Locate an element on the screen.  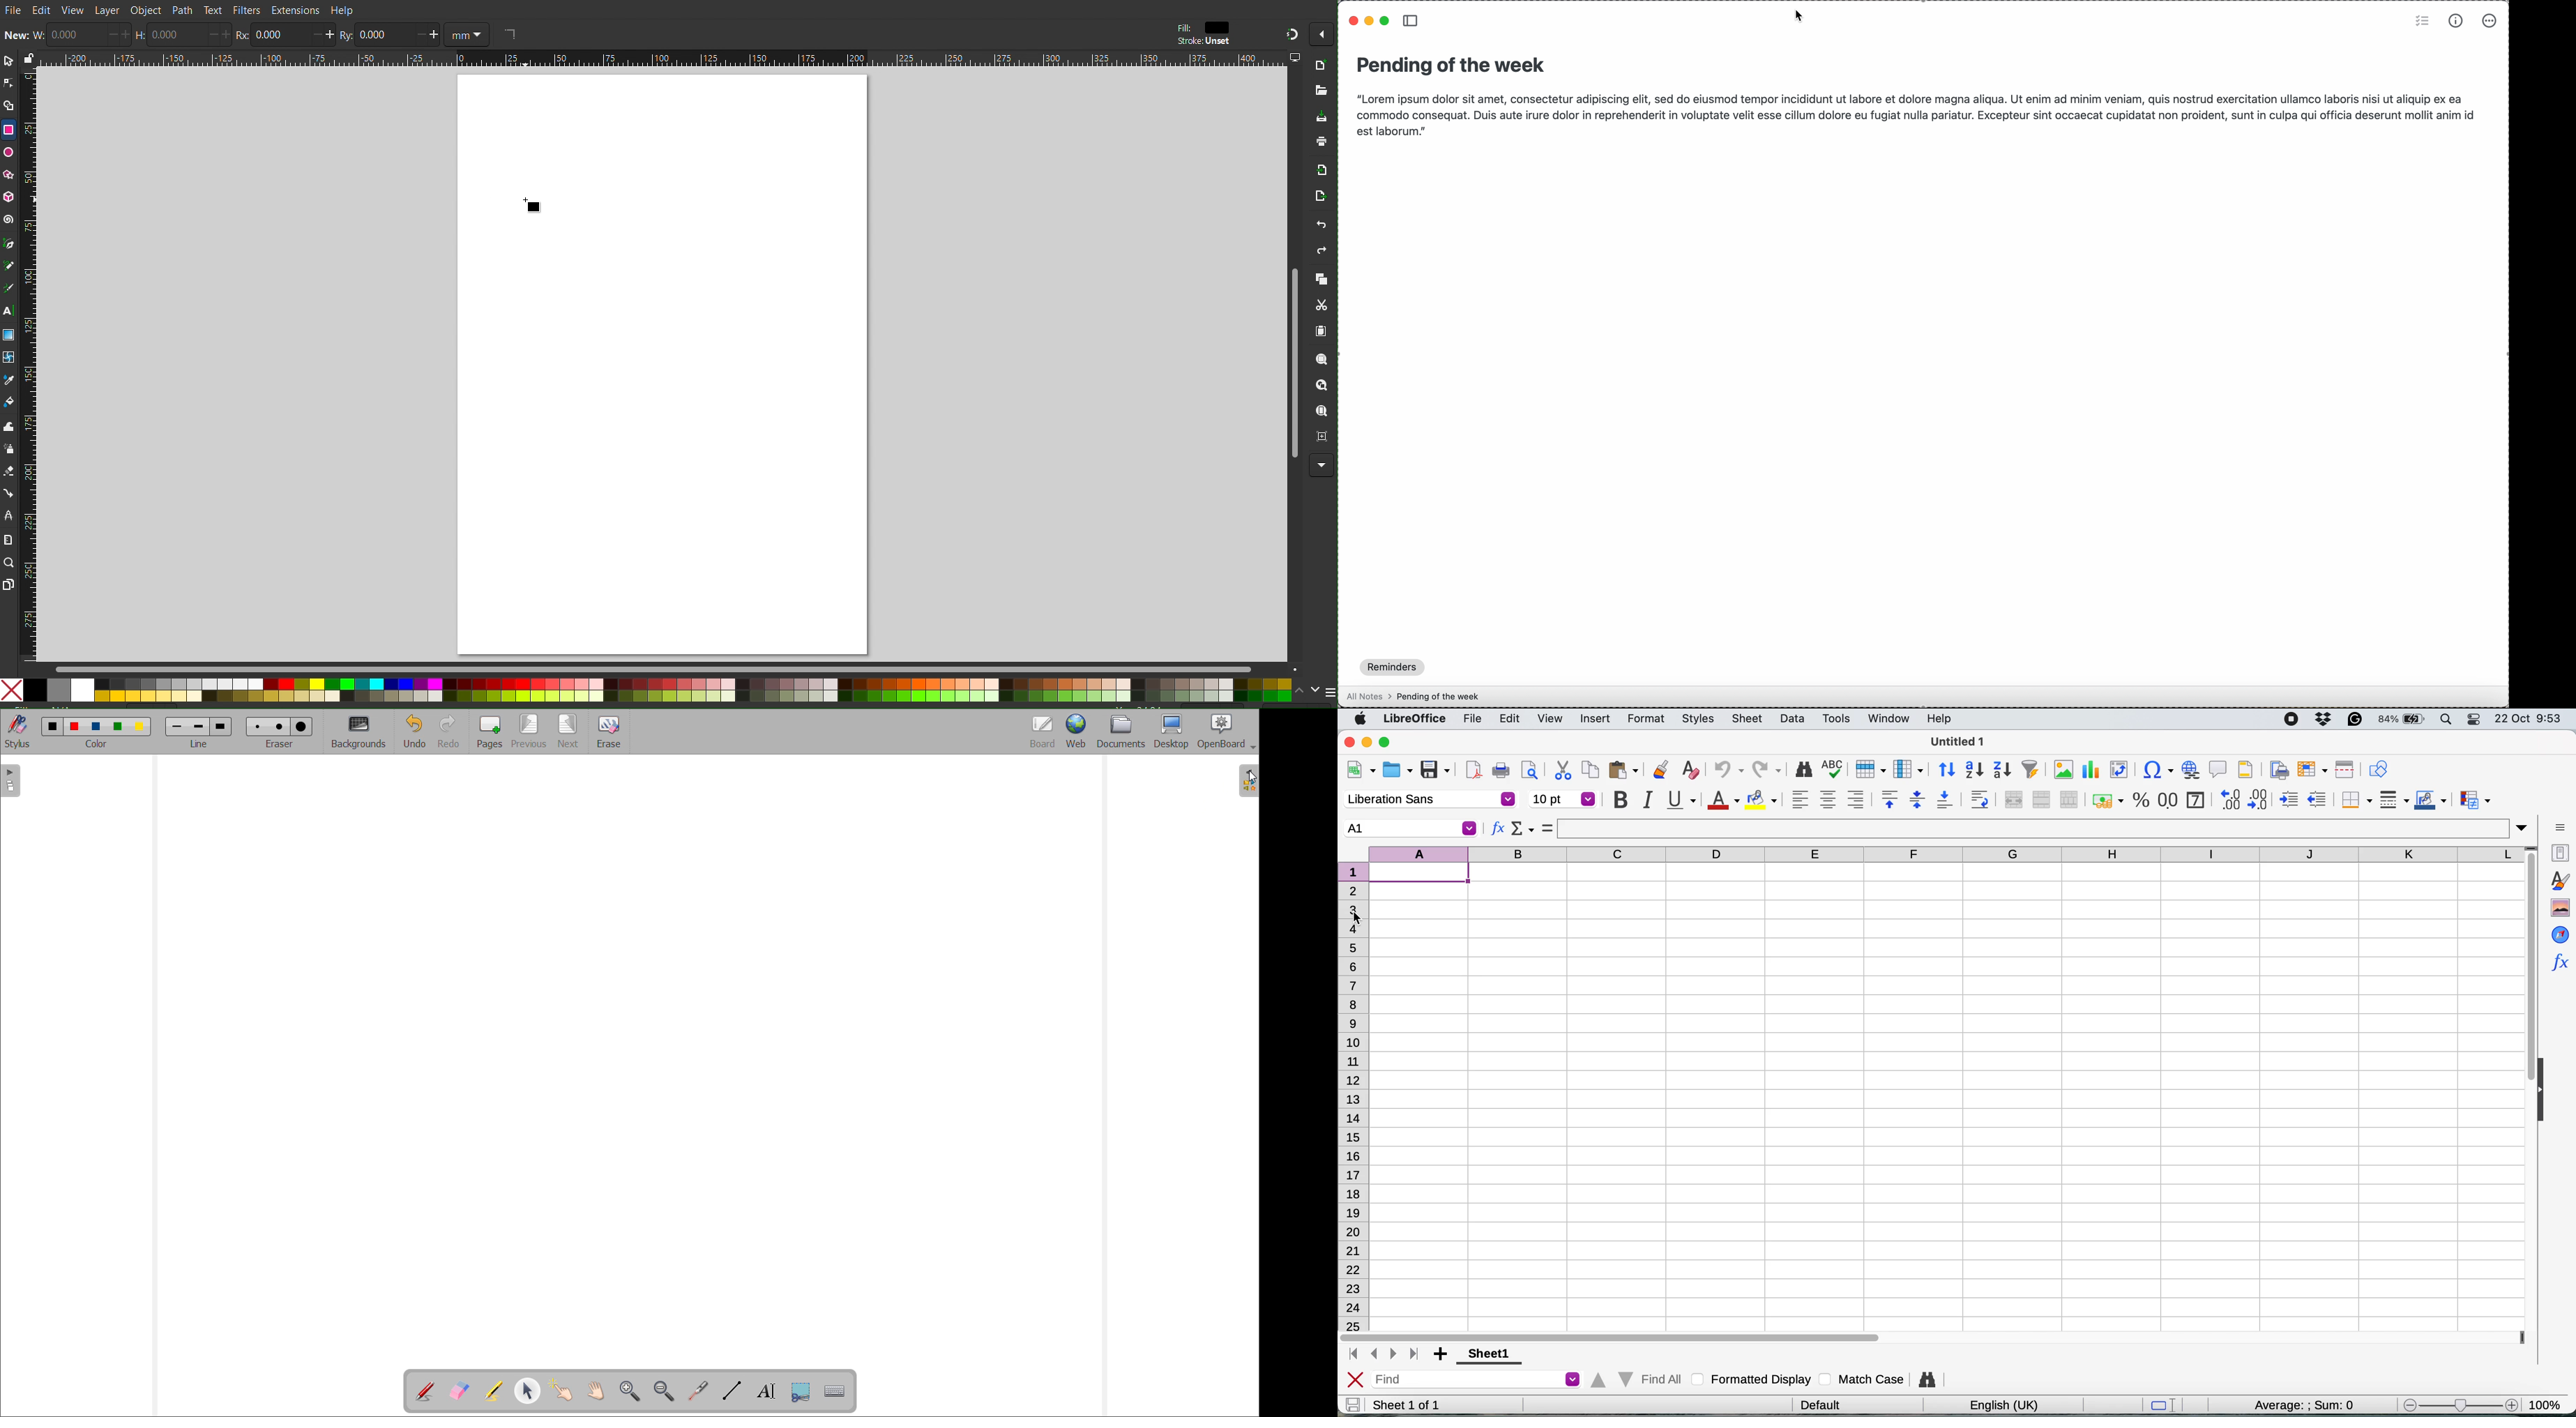
close is located at coordinates (1356, 1380).